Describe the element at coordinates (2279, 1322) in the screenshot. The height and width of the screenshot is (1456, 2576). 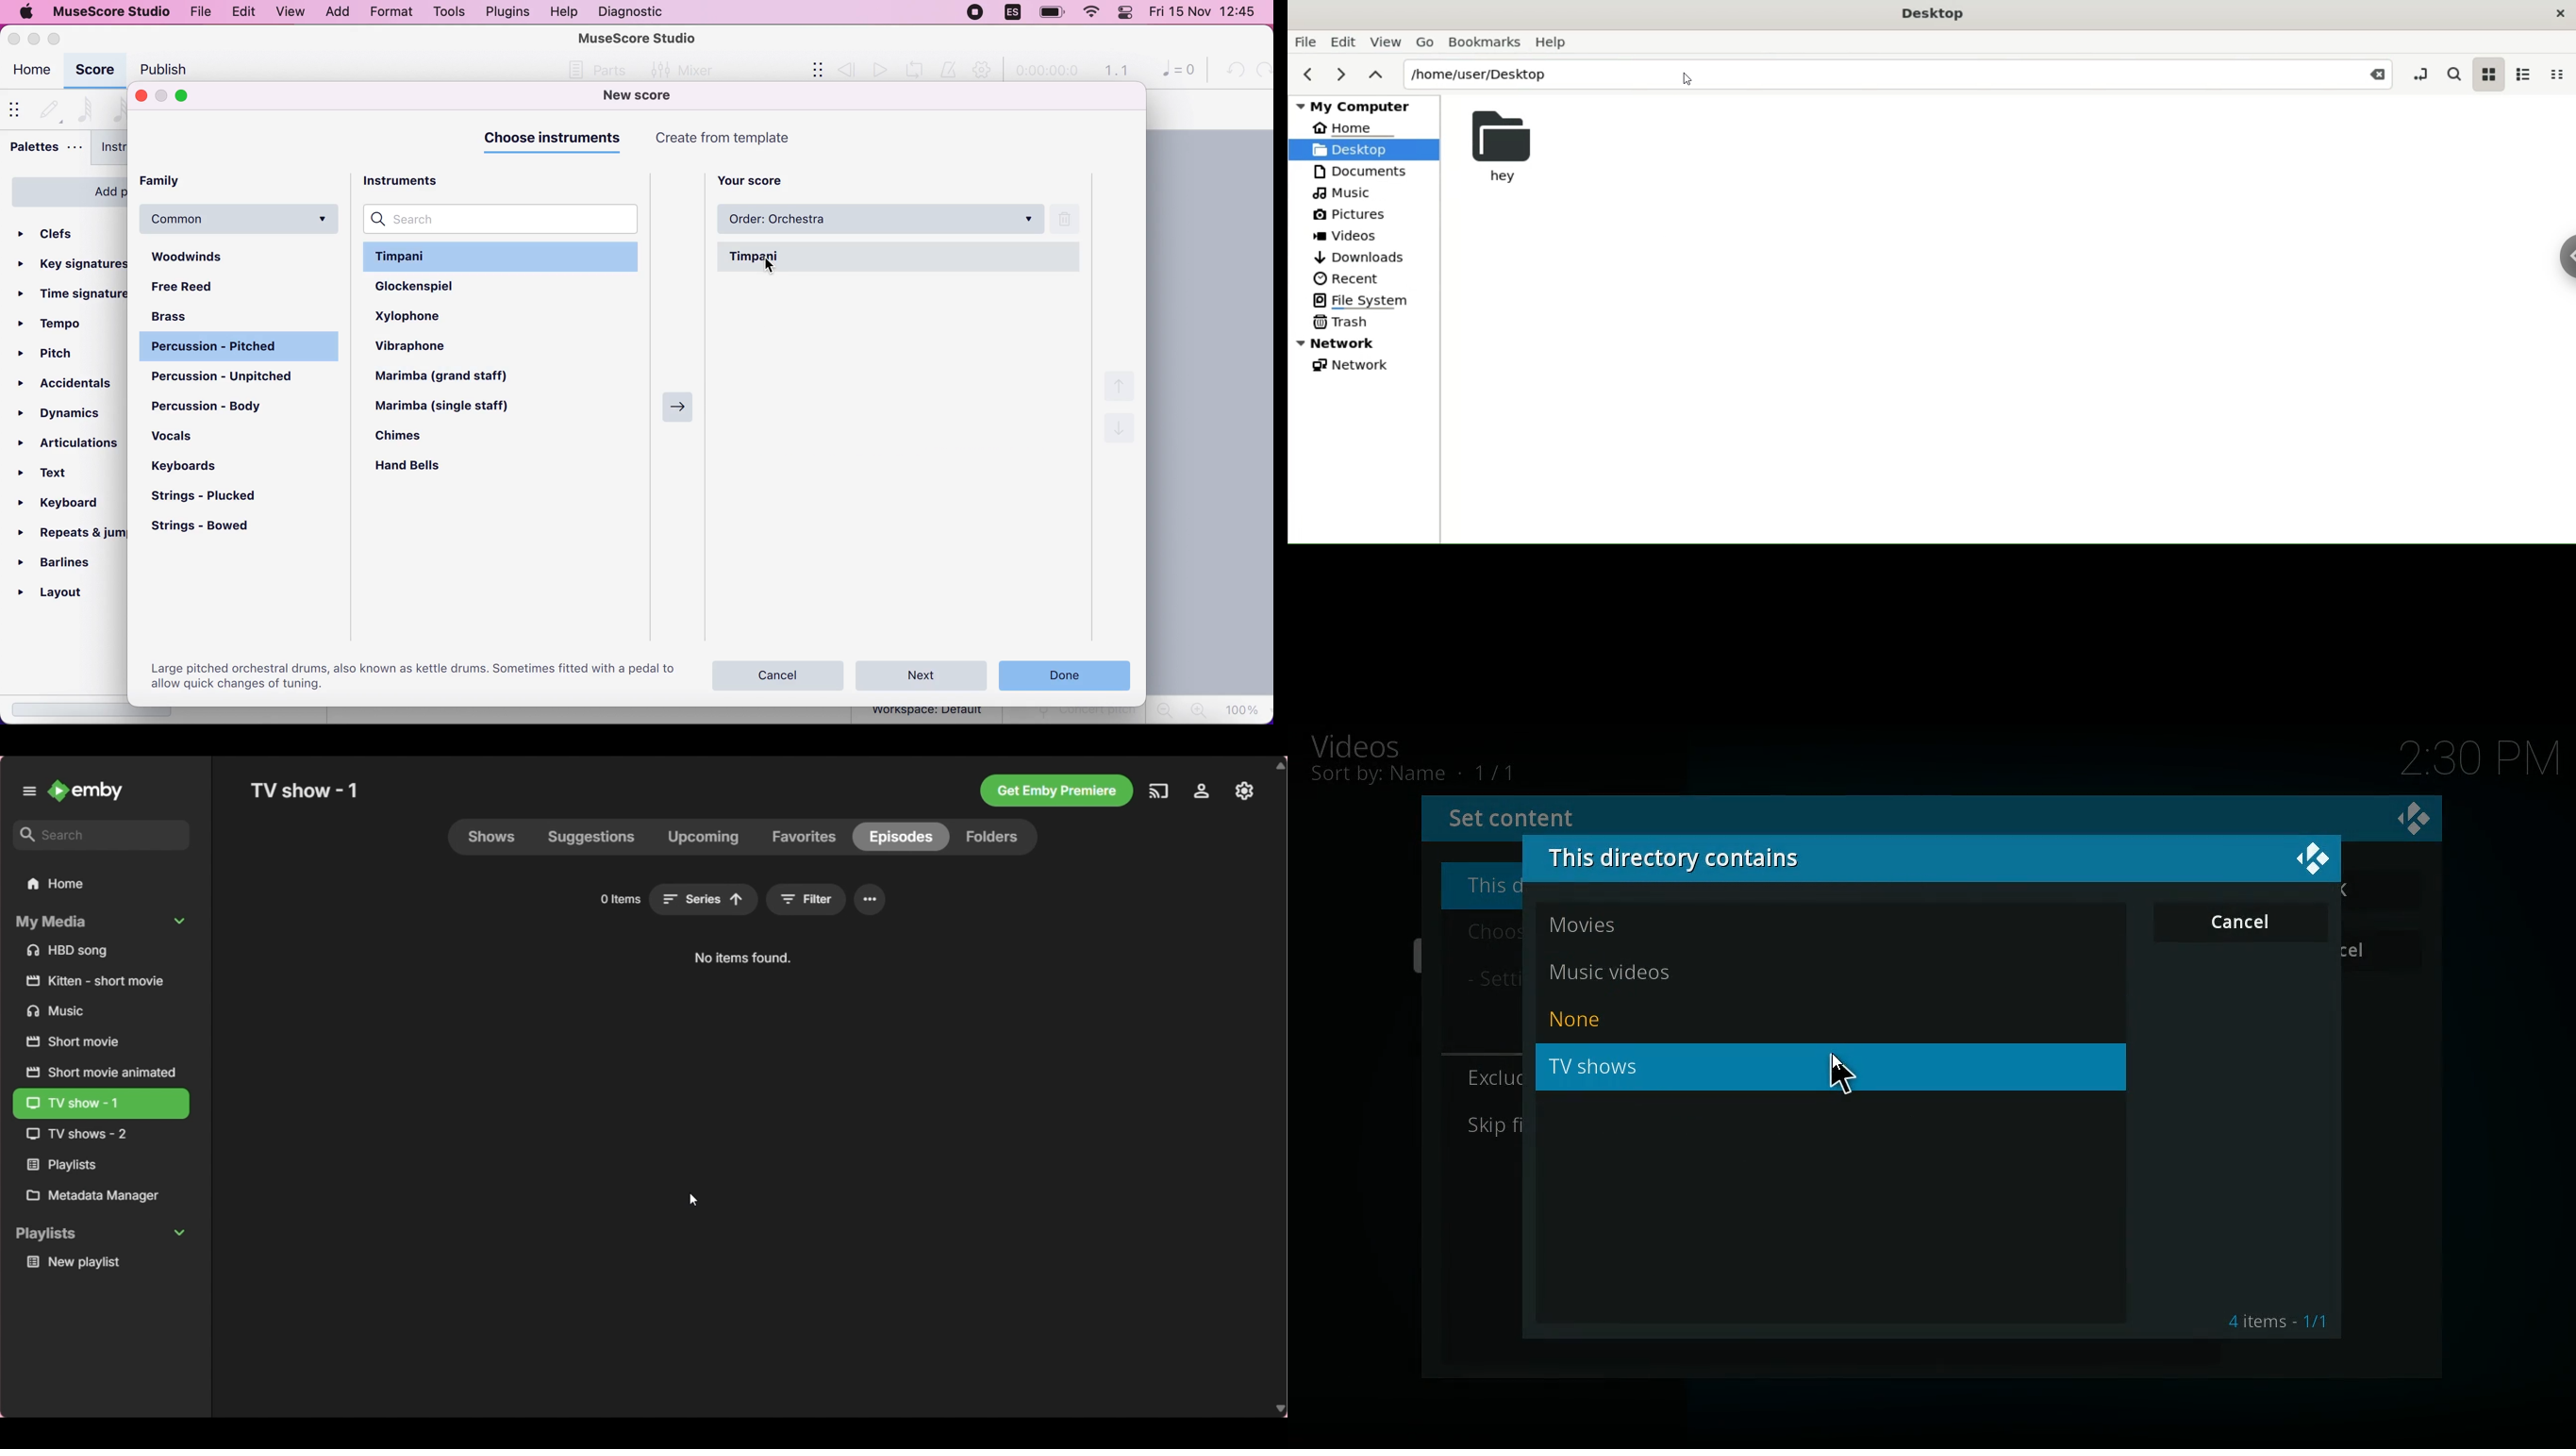
I see `4 items 1/1` at that location.